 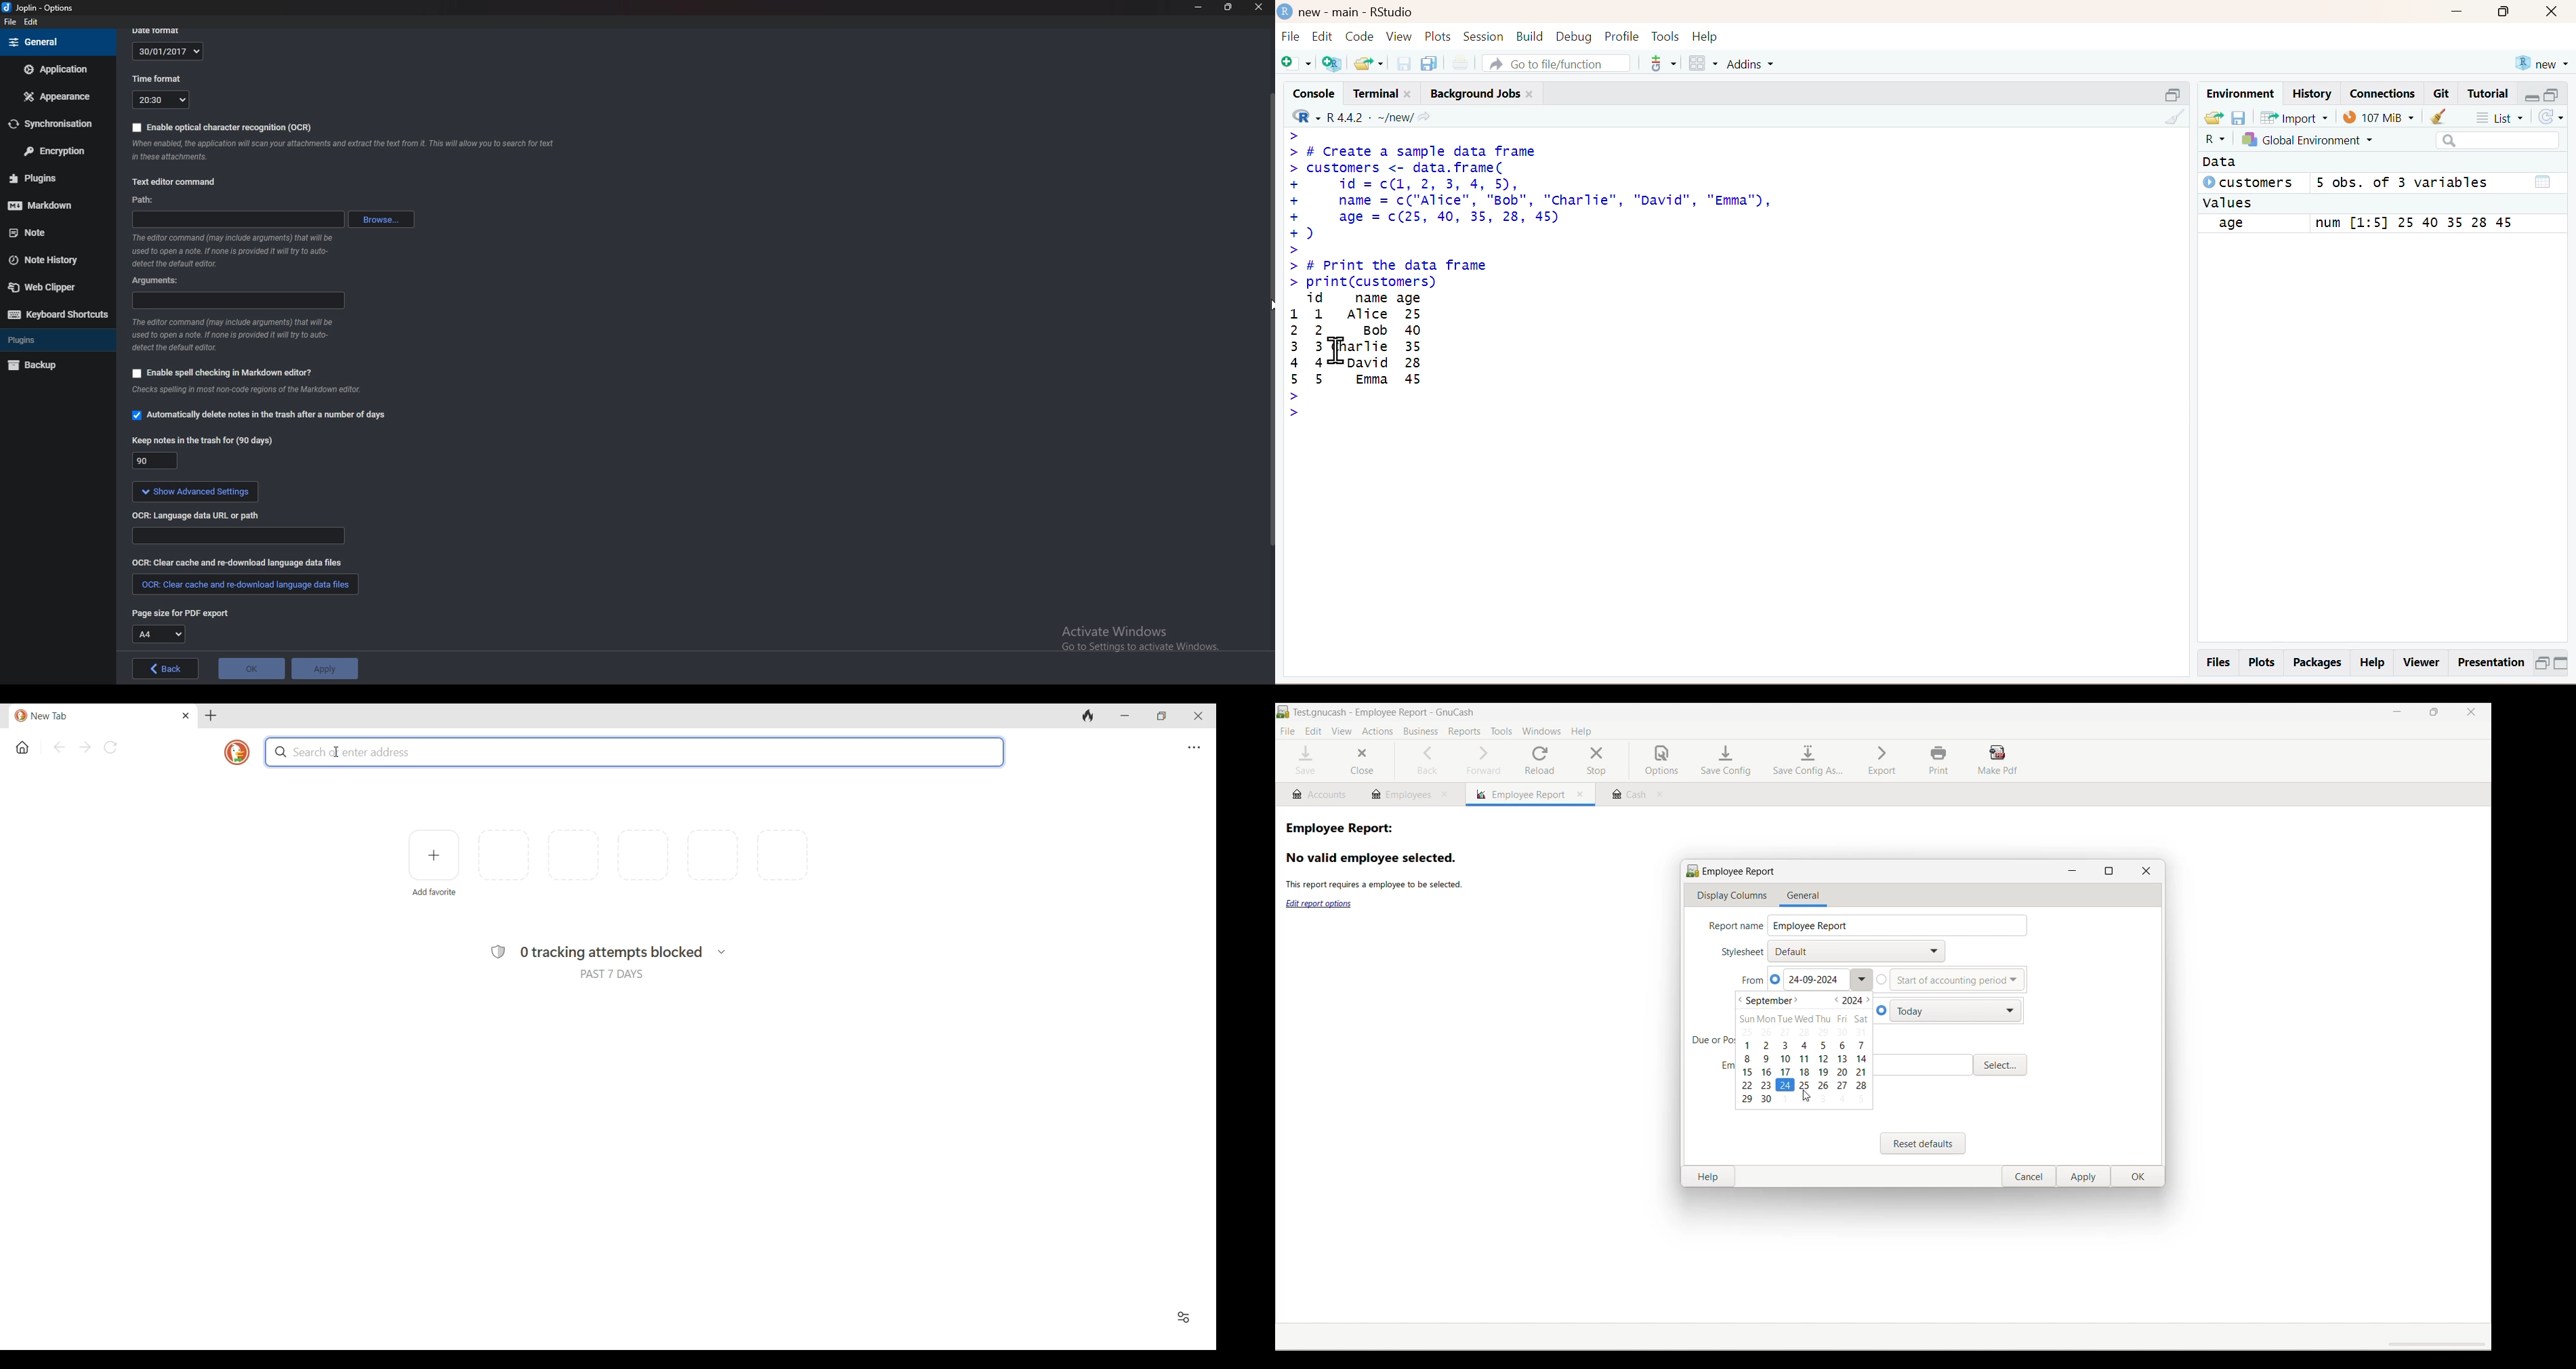 I want to click on Tutorial, so click(x=2490, y=94).